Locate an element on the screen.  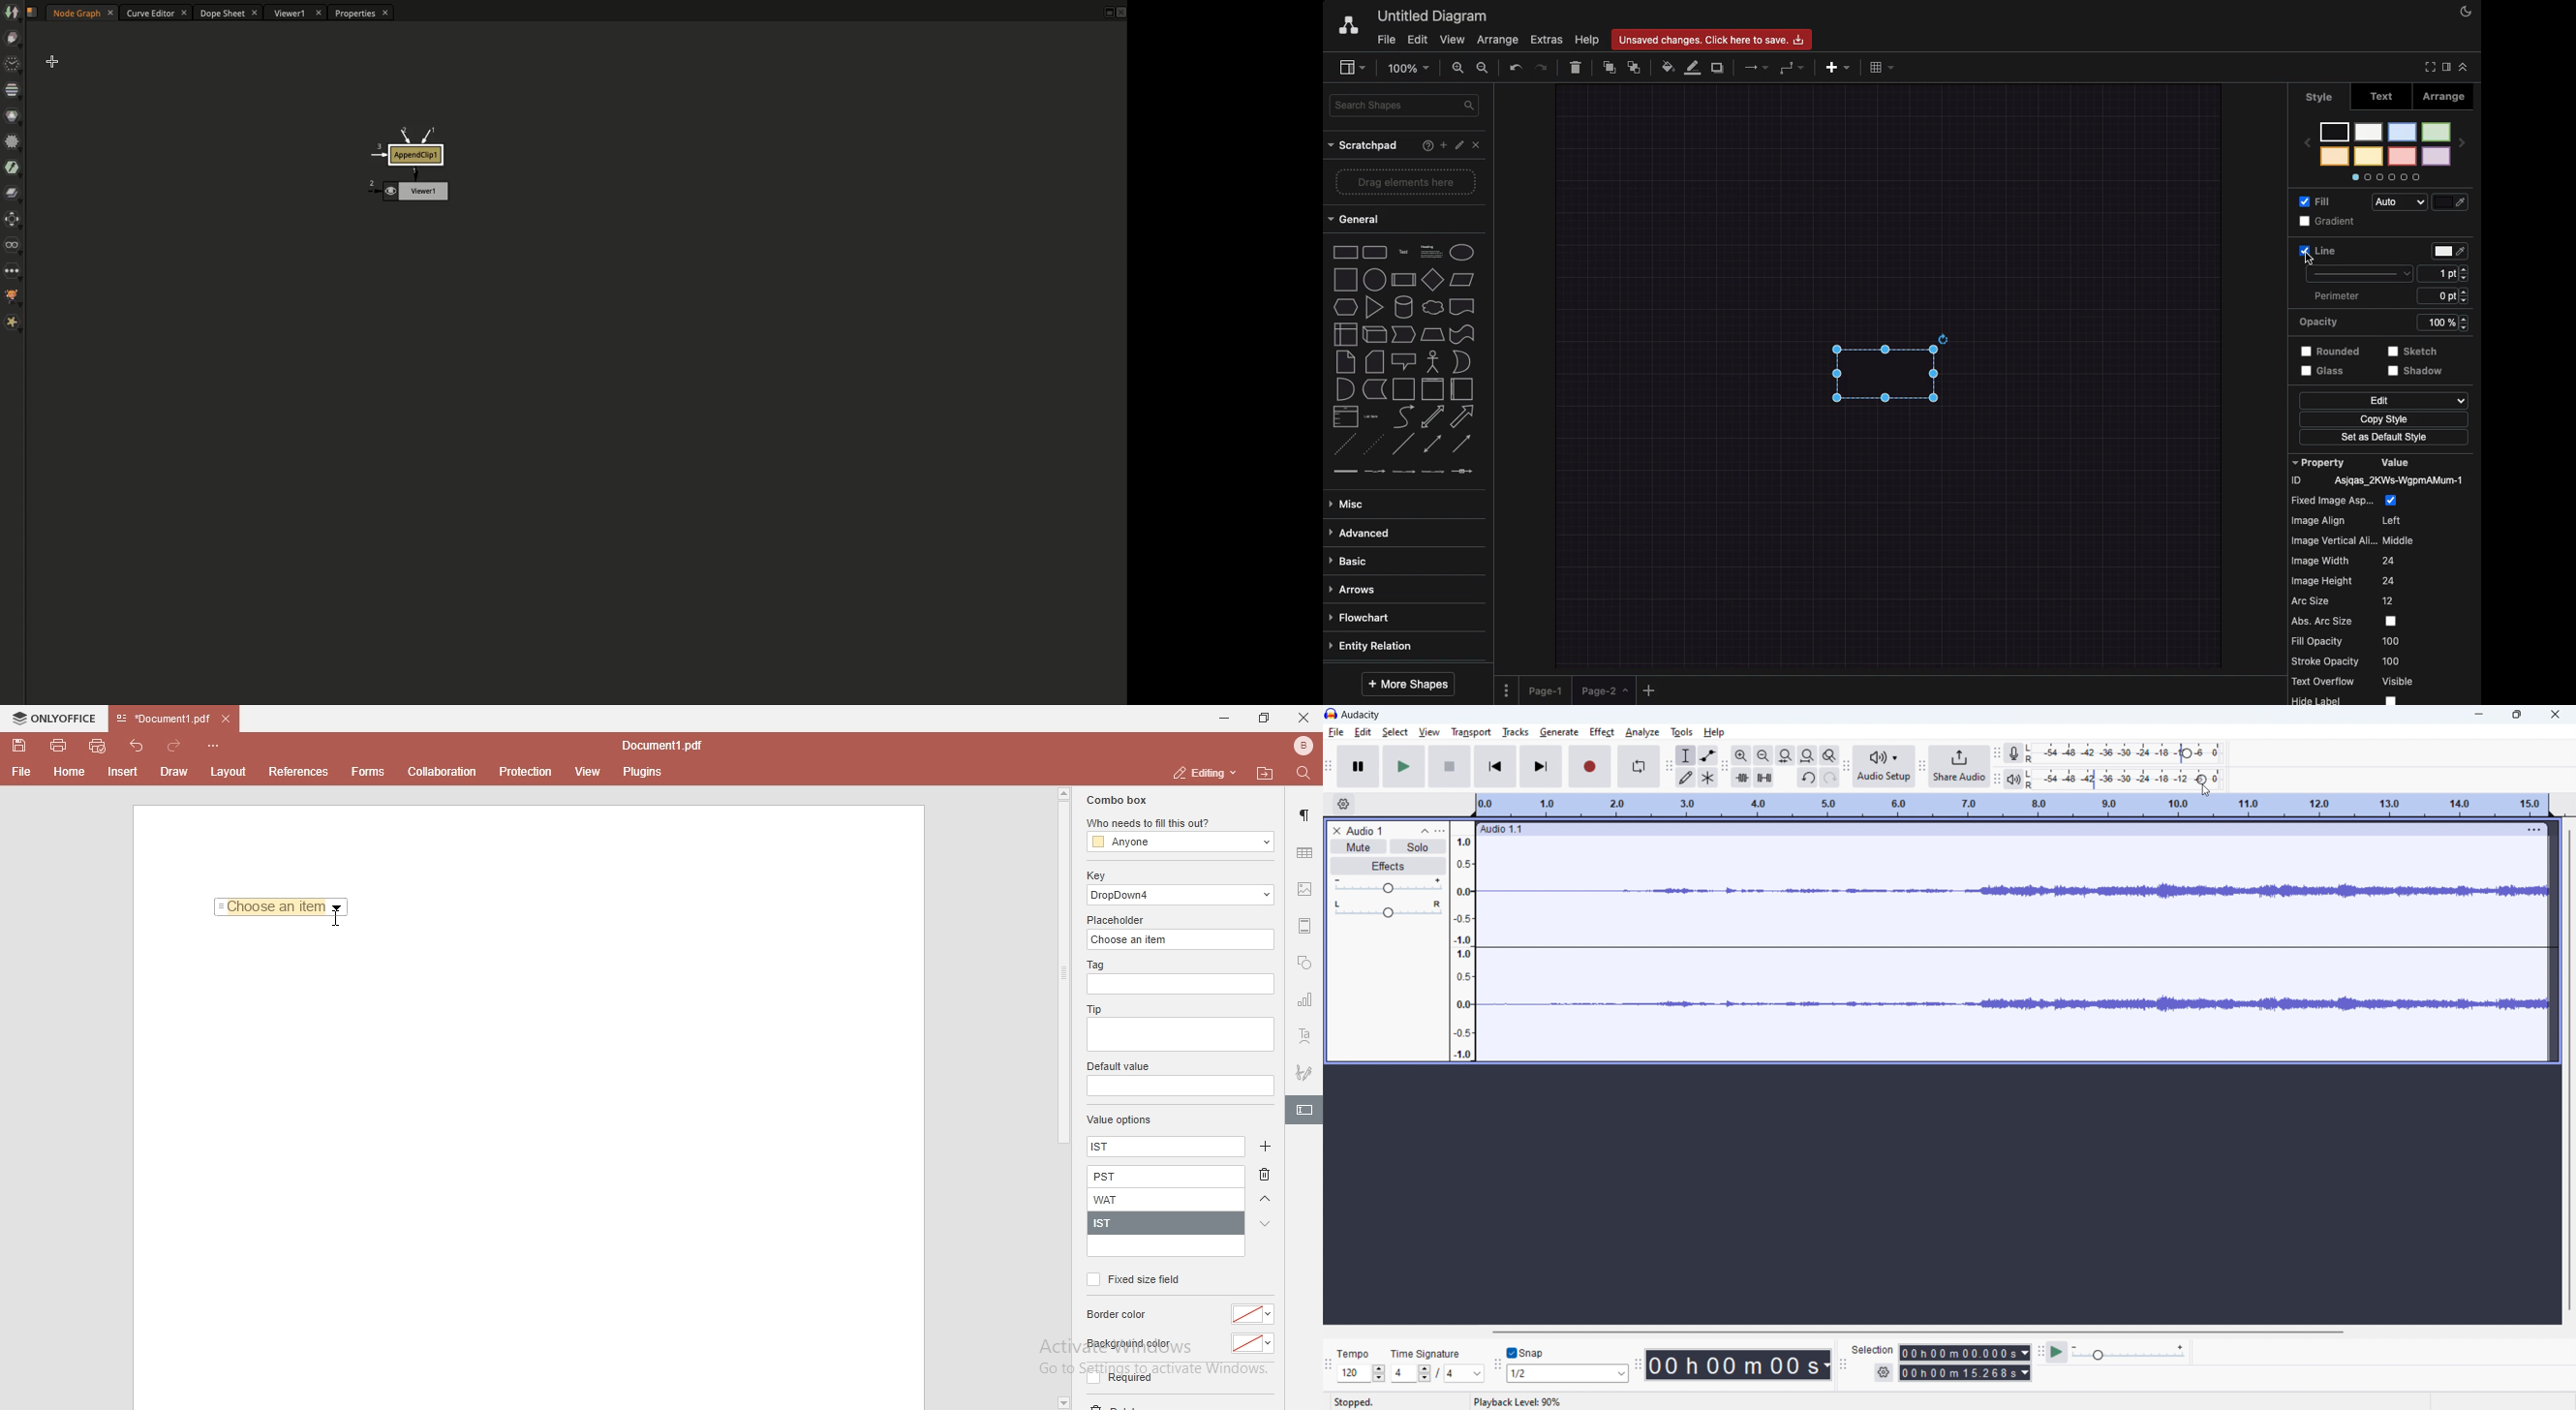
Glass is located at coordinates (2327, 372).